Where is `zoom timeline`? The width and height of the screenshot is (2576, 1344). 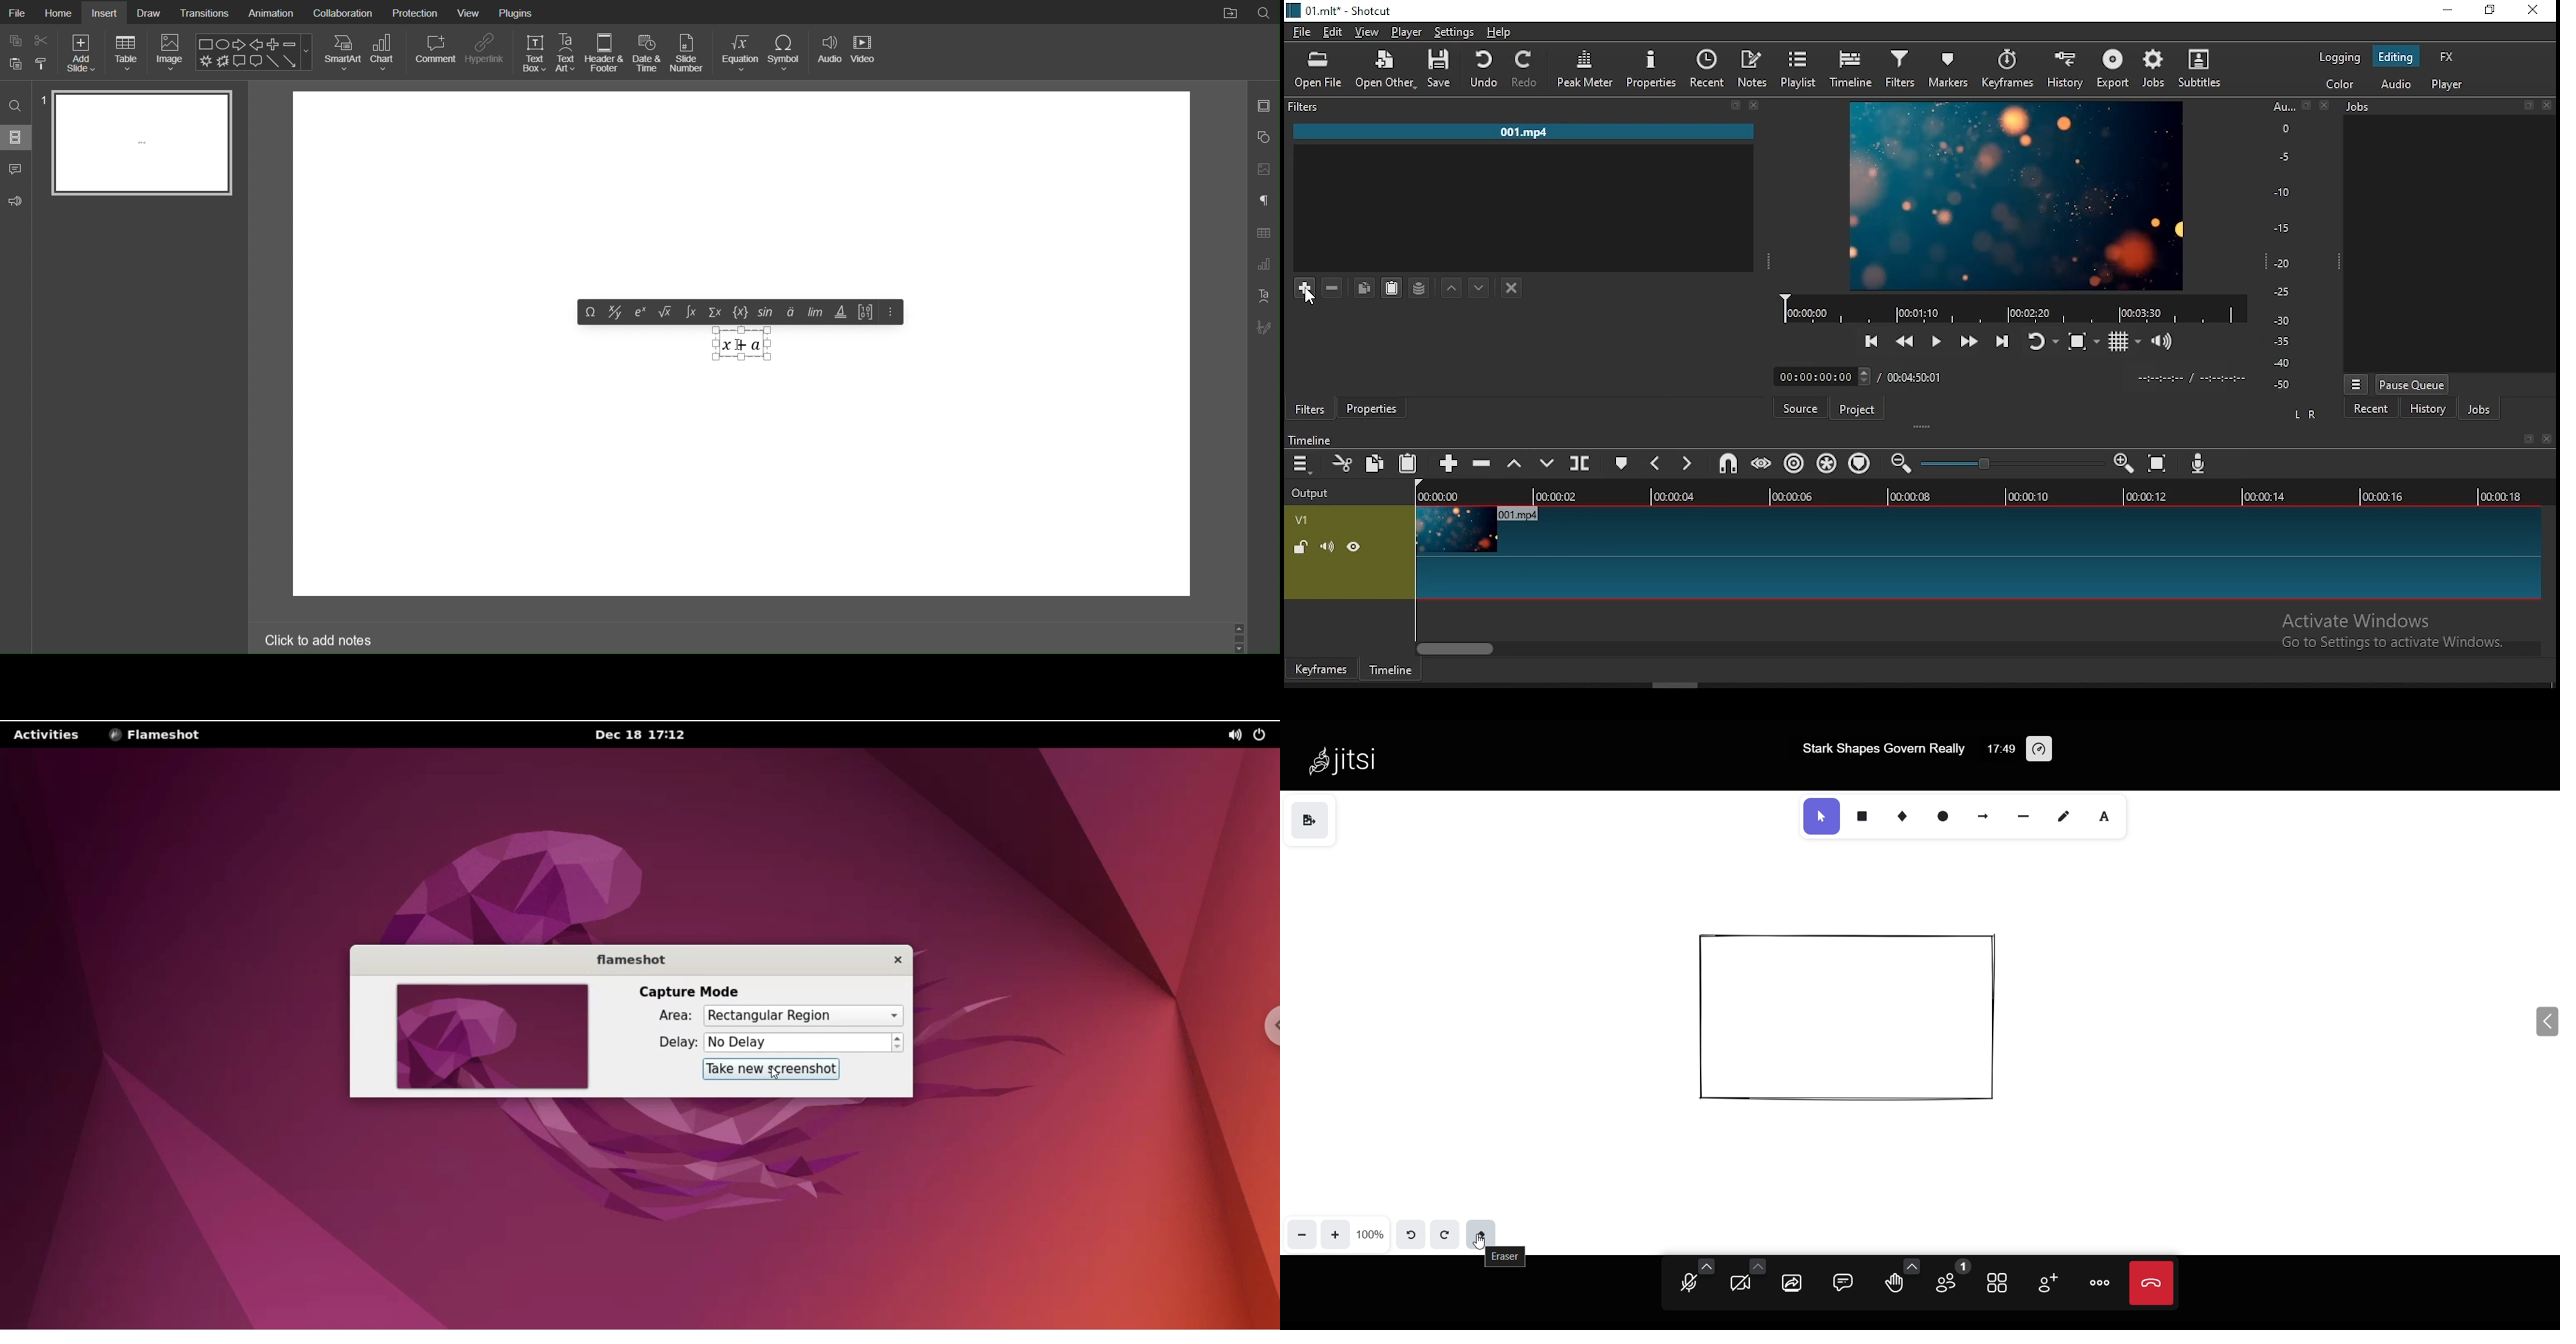 zoom timeline is located at coordinates (2119, 463).